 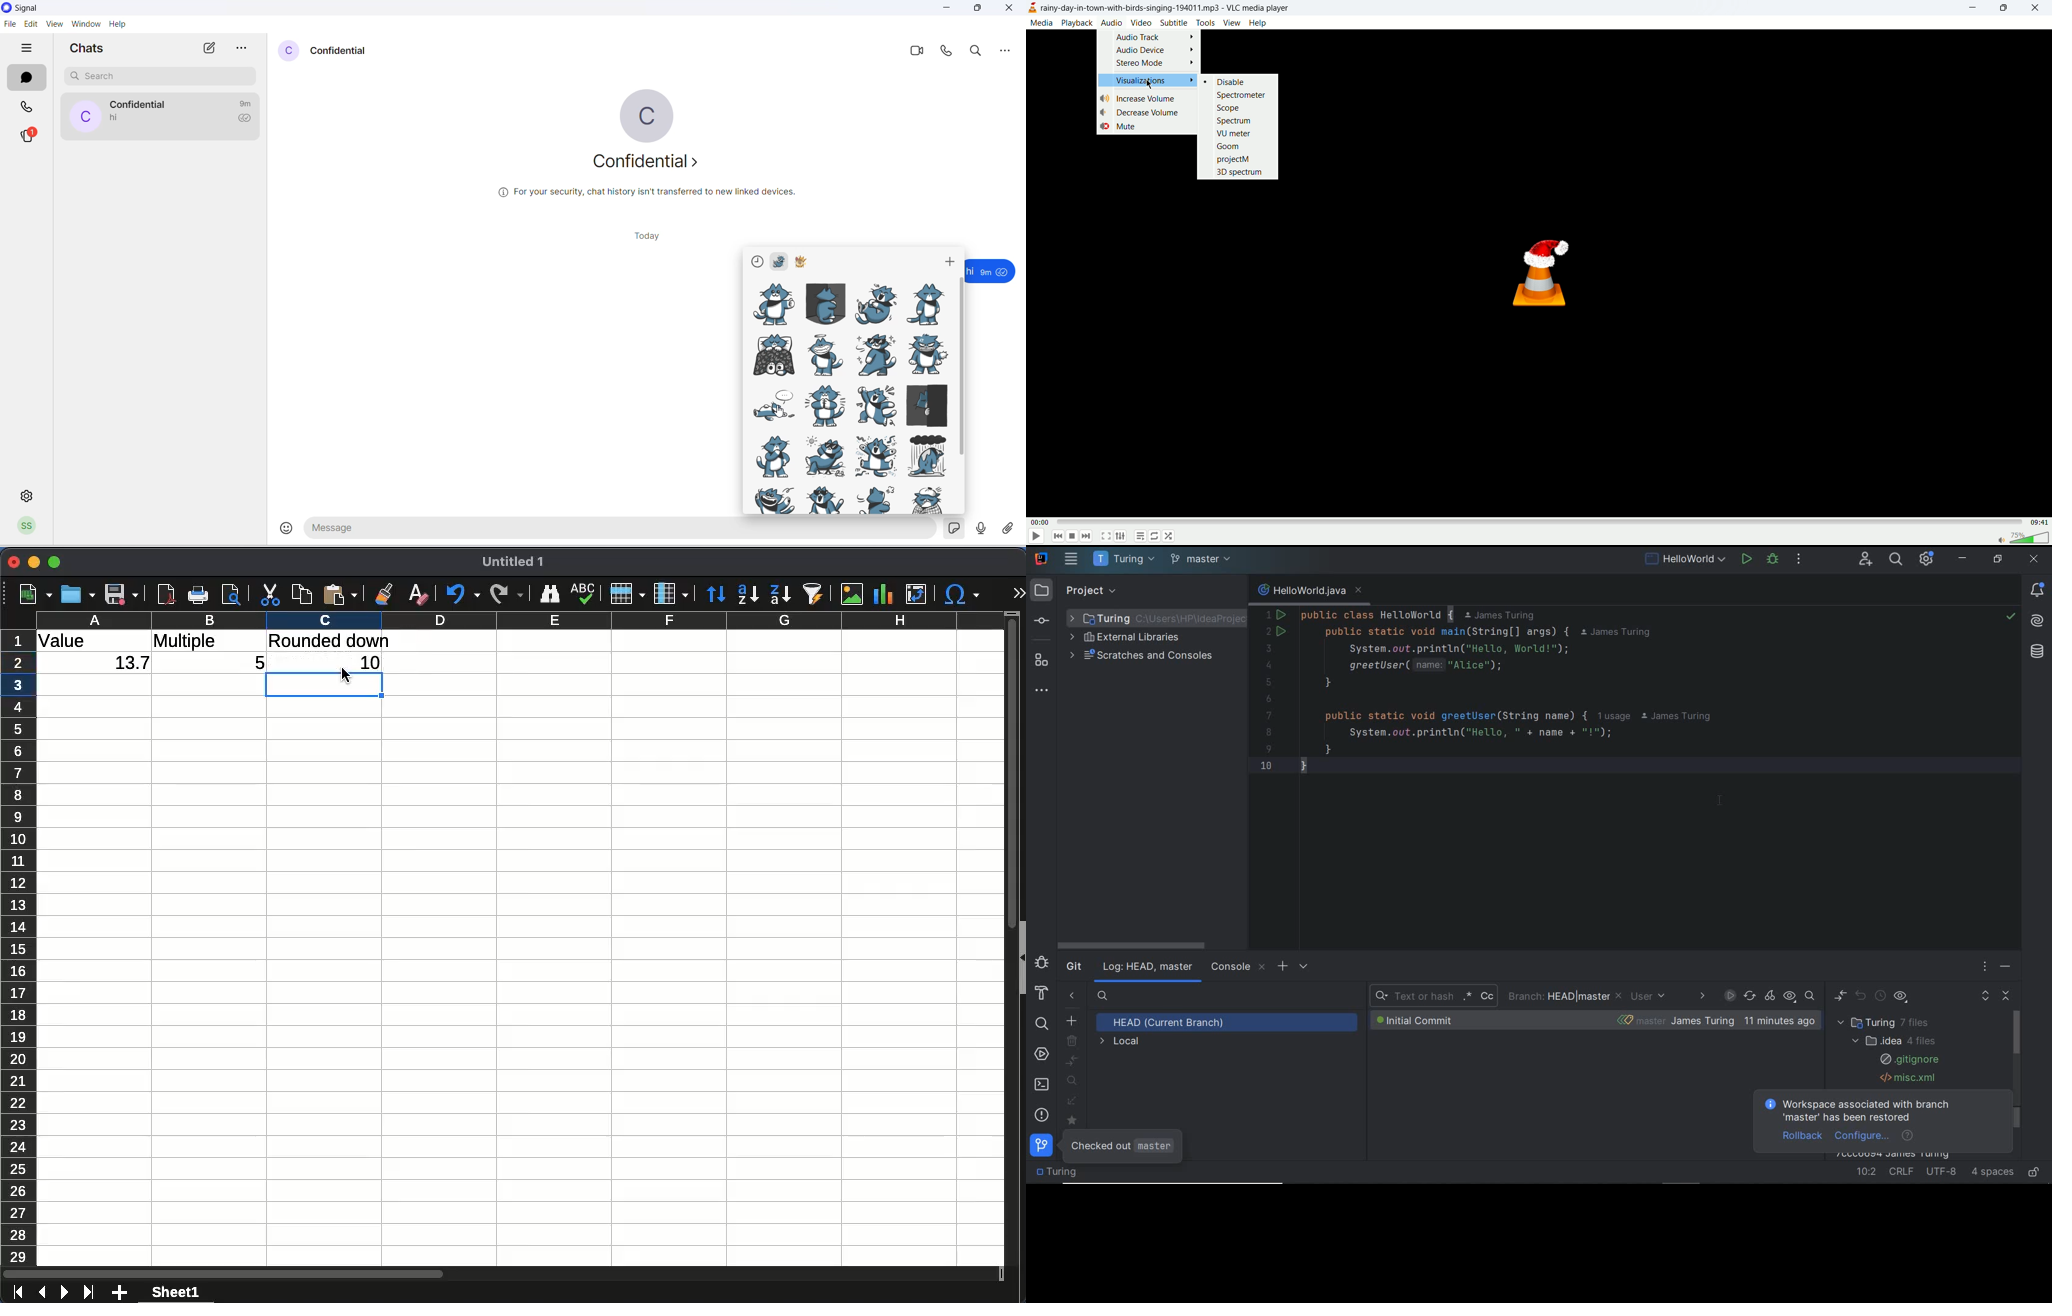 I want to click on copy, so click(x=302, y=595).